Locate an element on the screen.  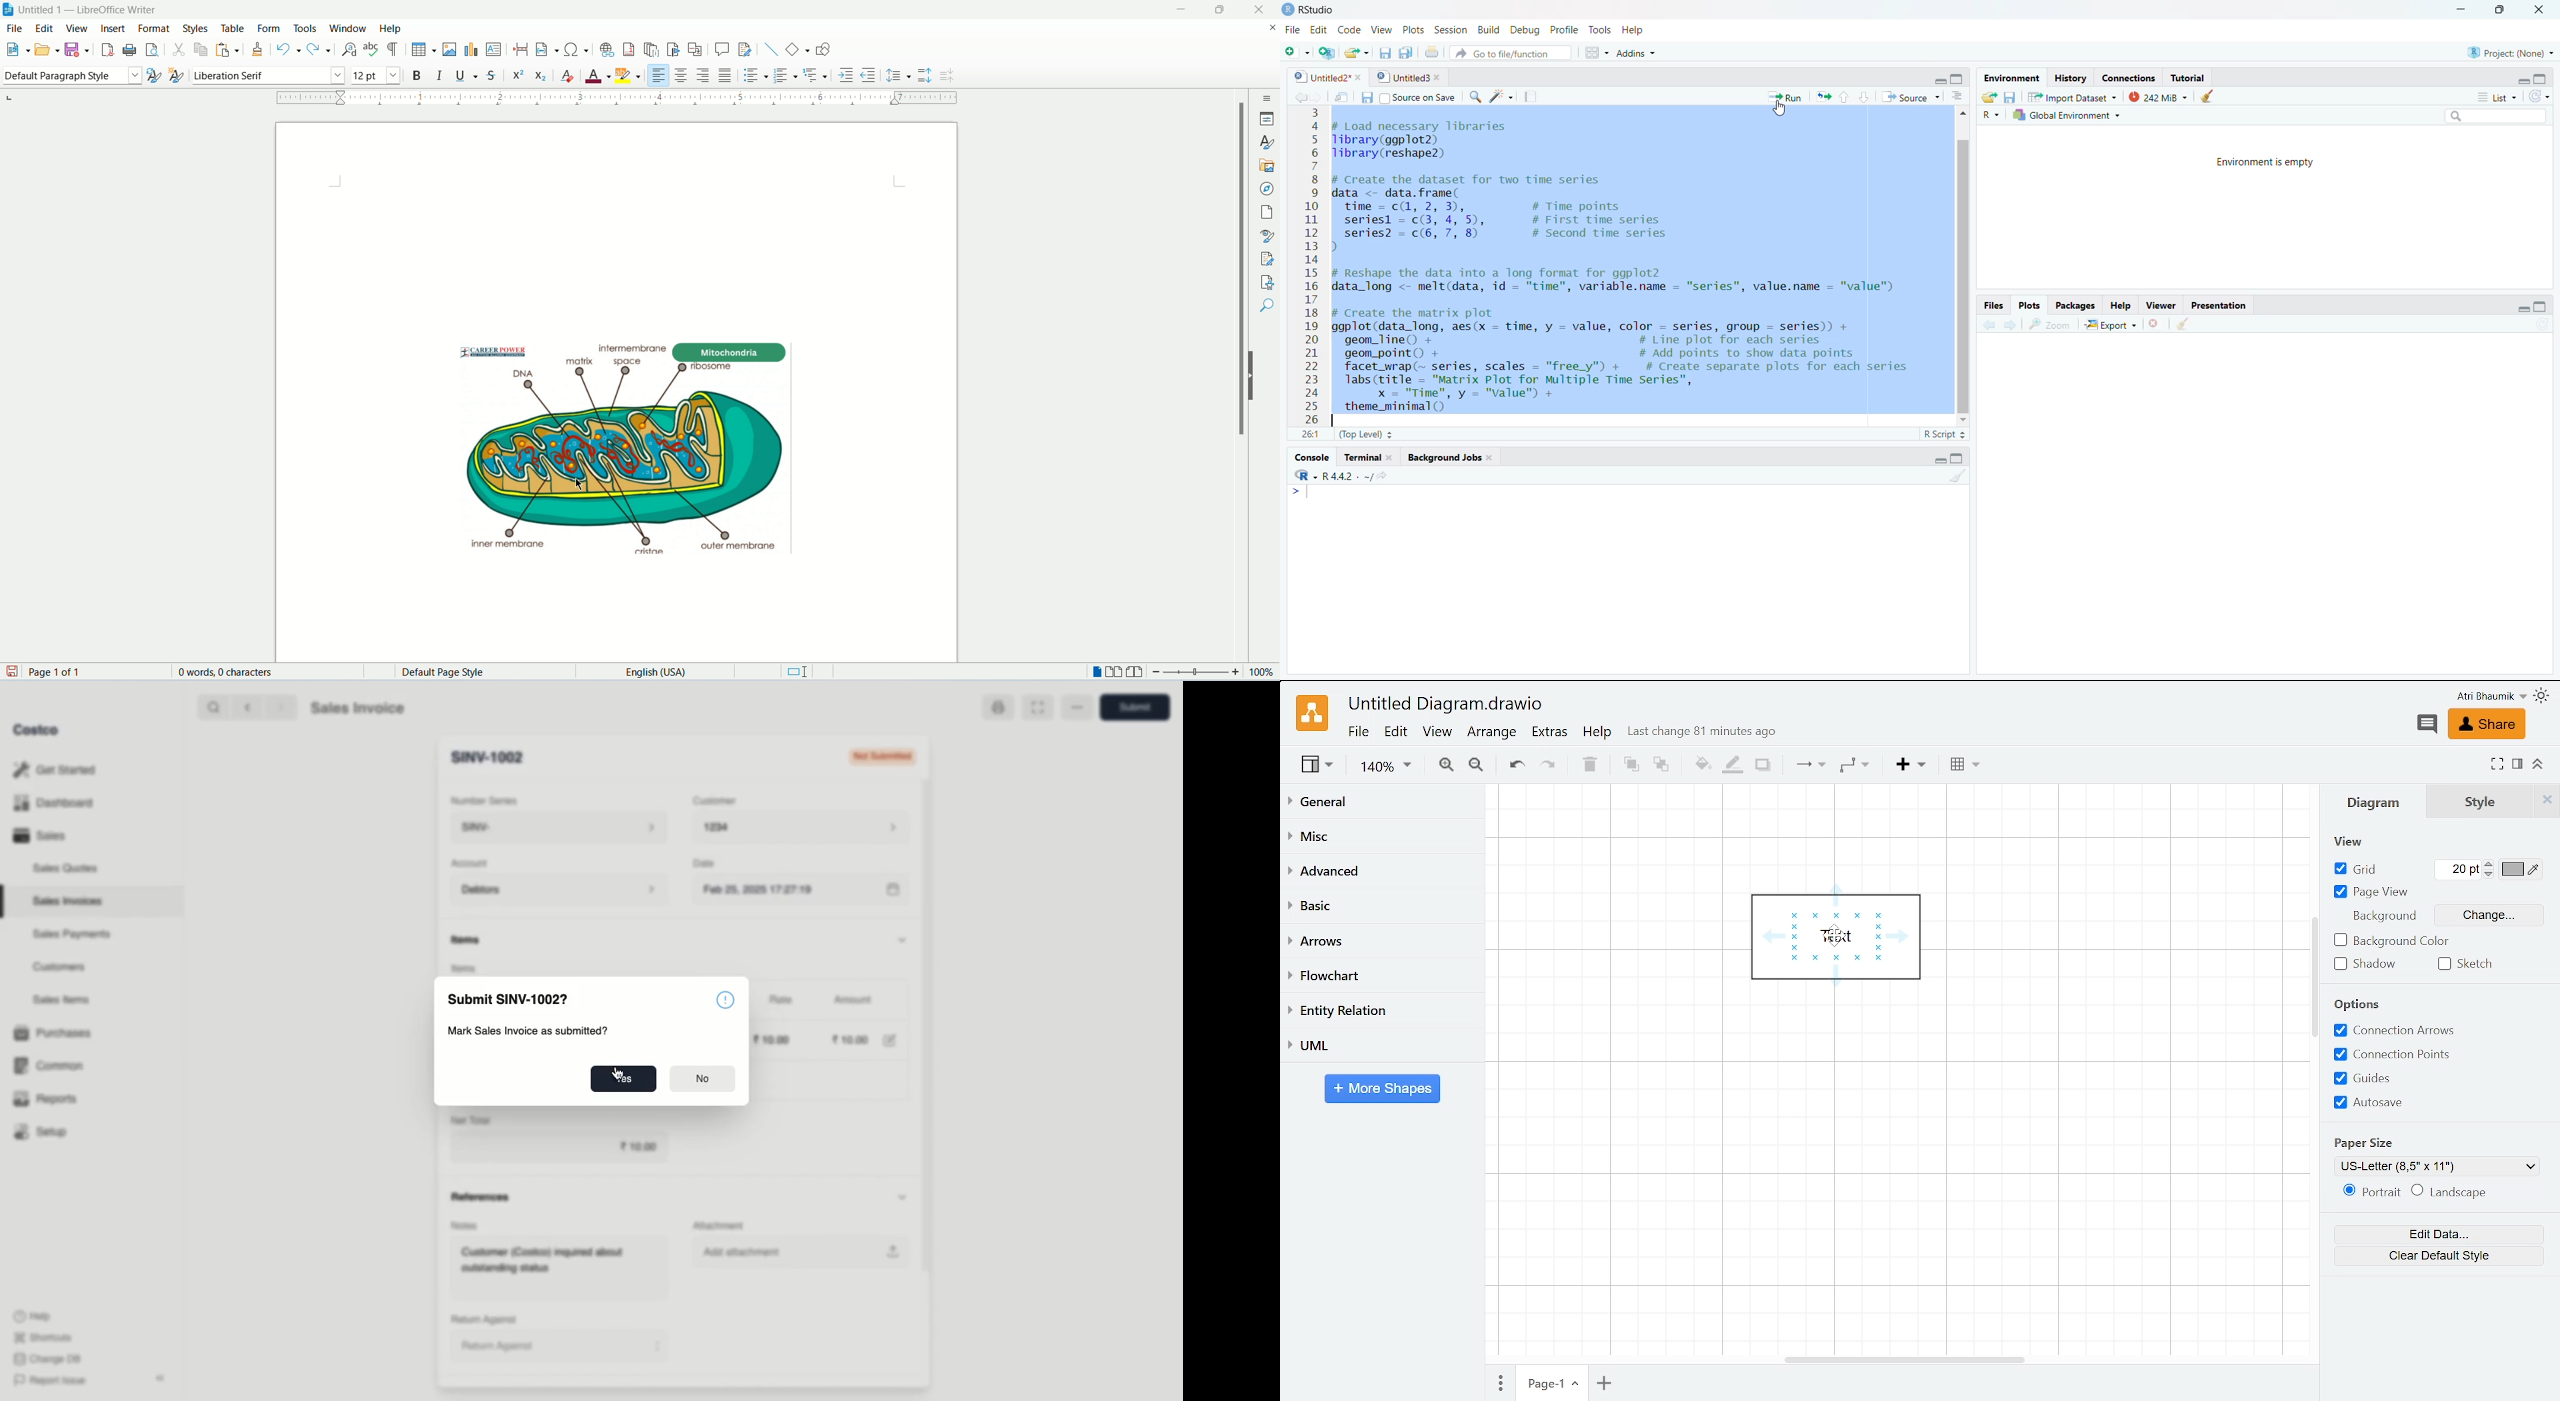
new is located at coordinates (16, 48).